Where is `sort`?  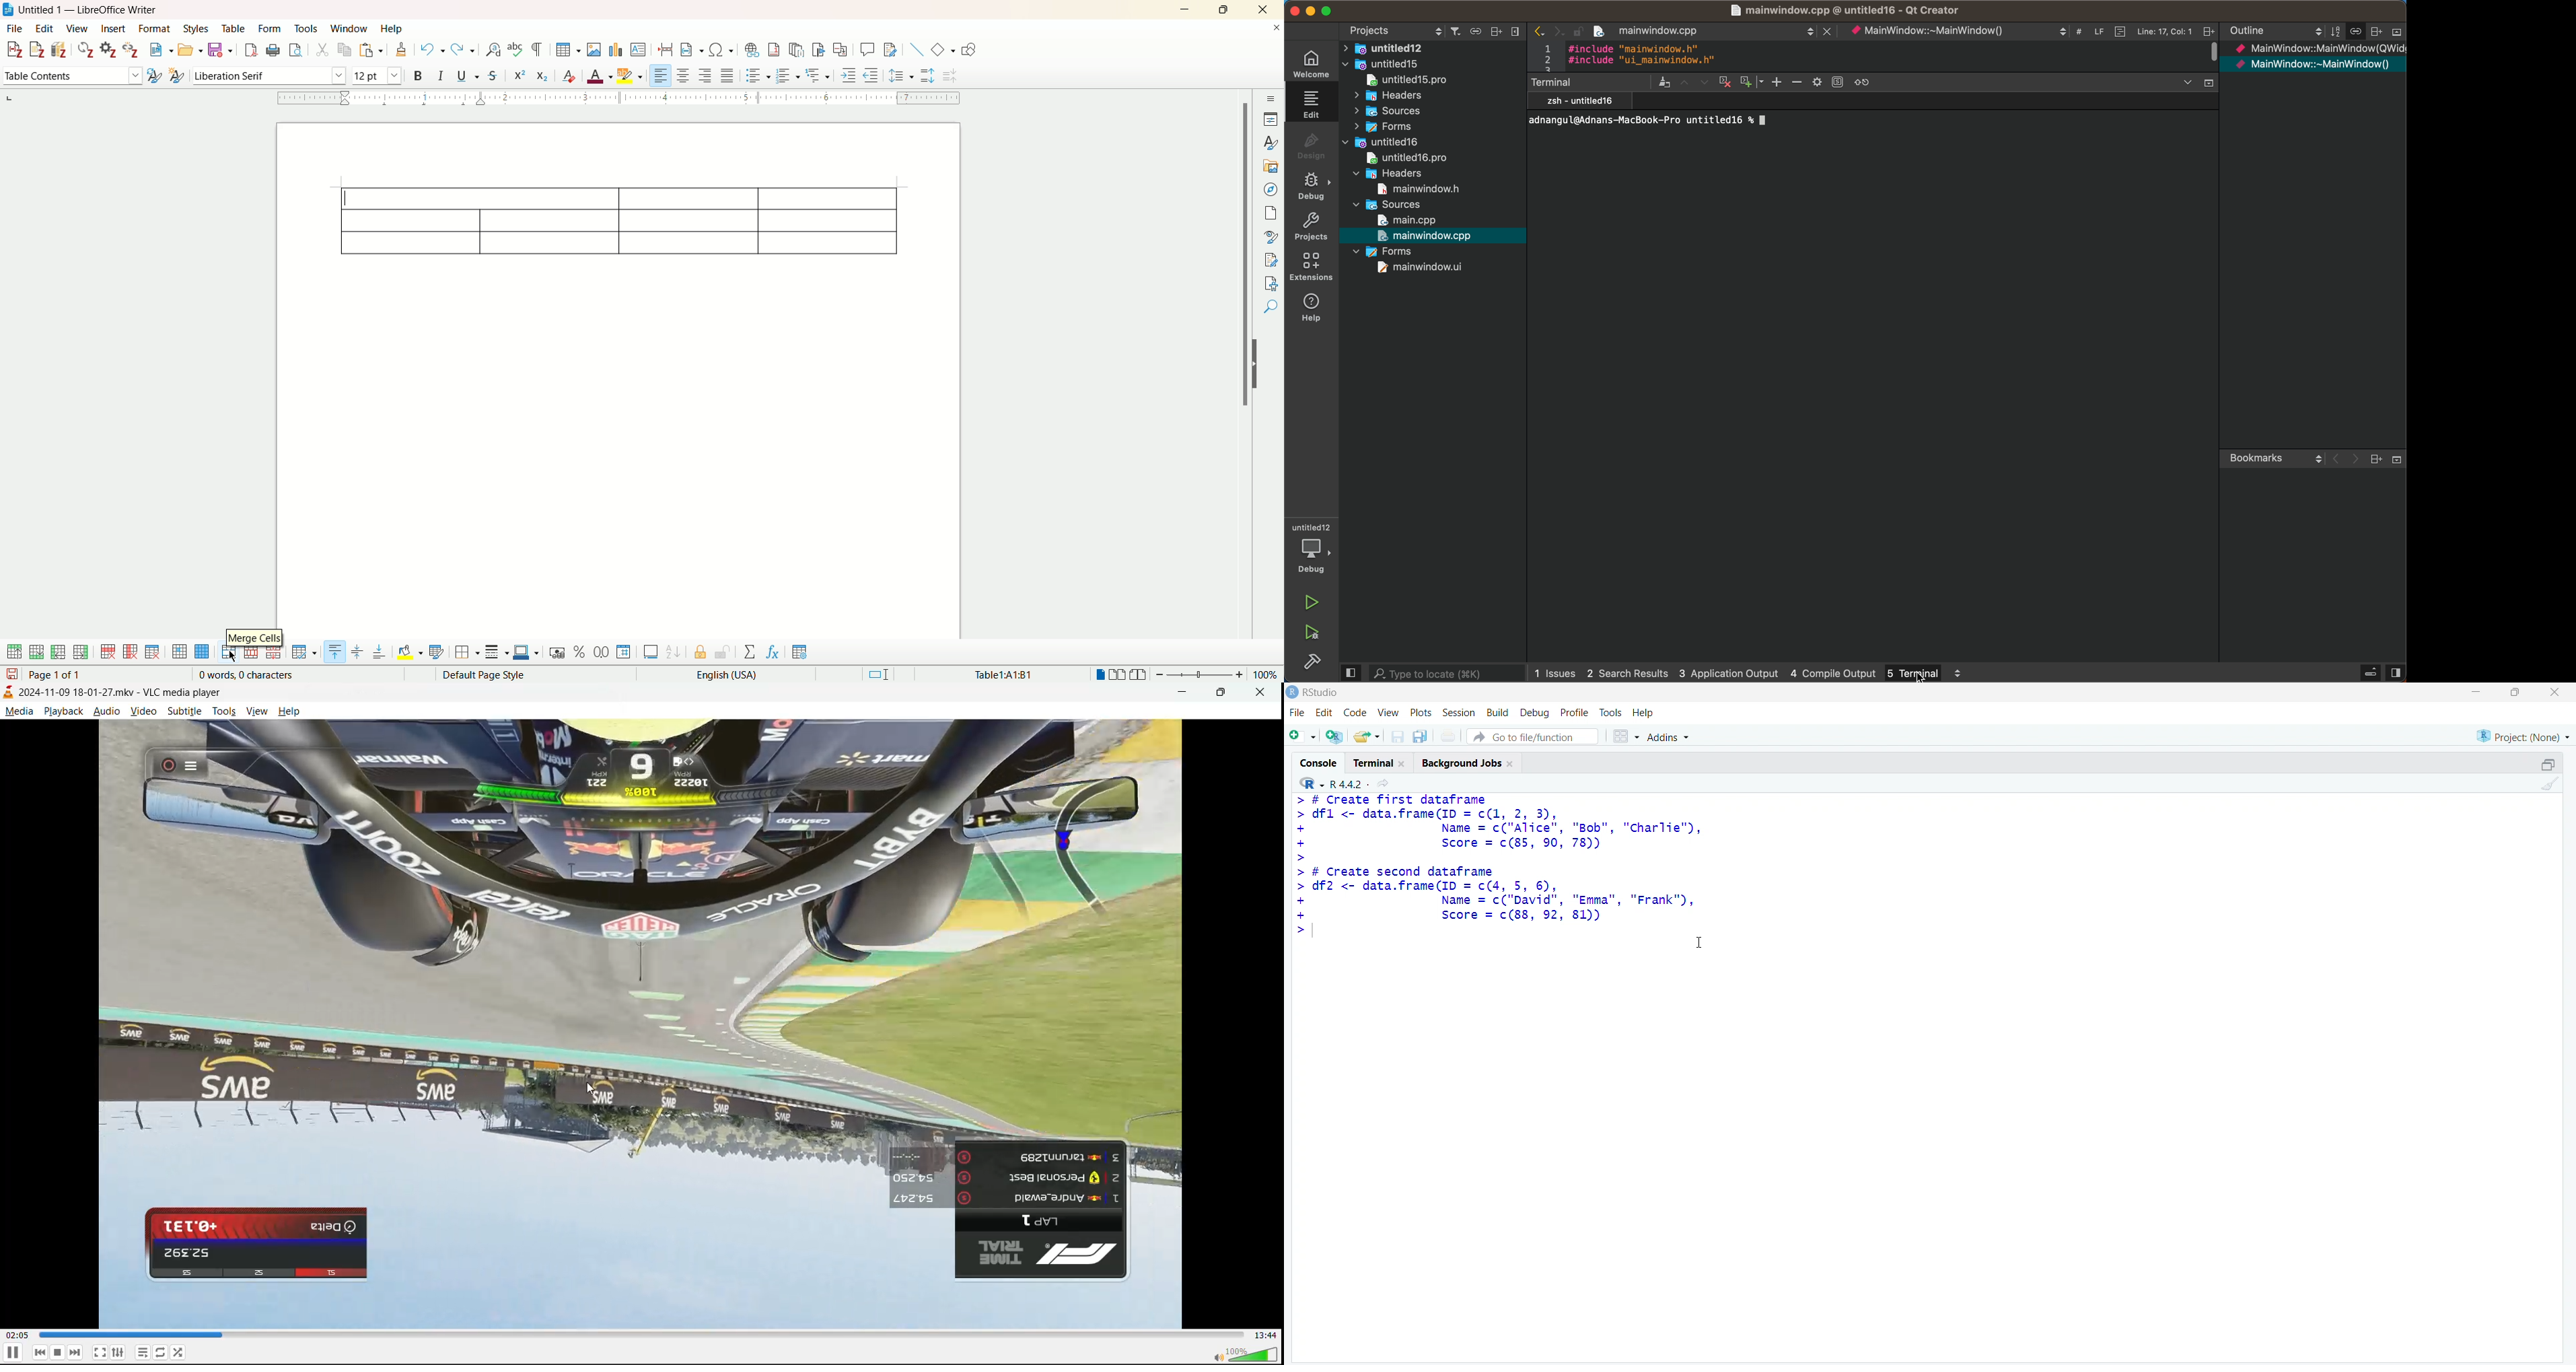 sort is located at coordinates (675, 651).